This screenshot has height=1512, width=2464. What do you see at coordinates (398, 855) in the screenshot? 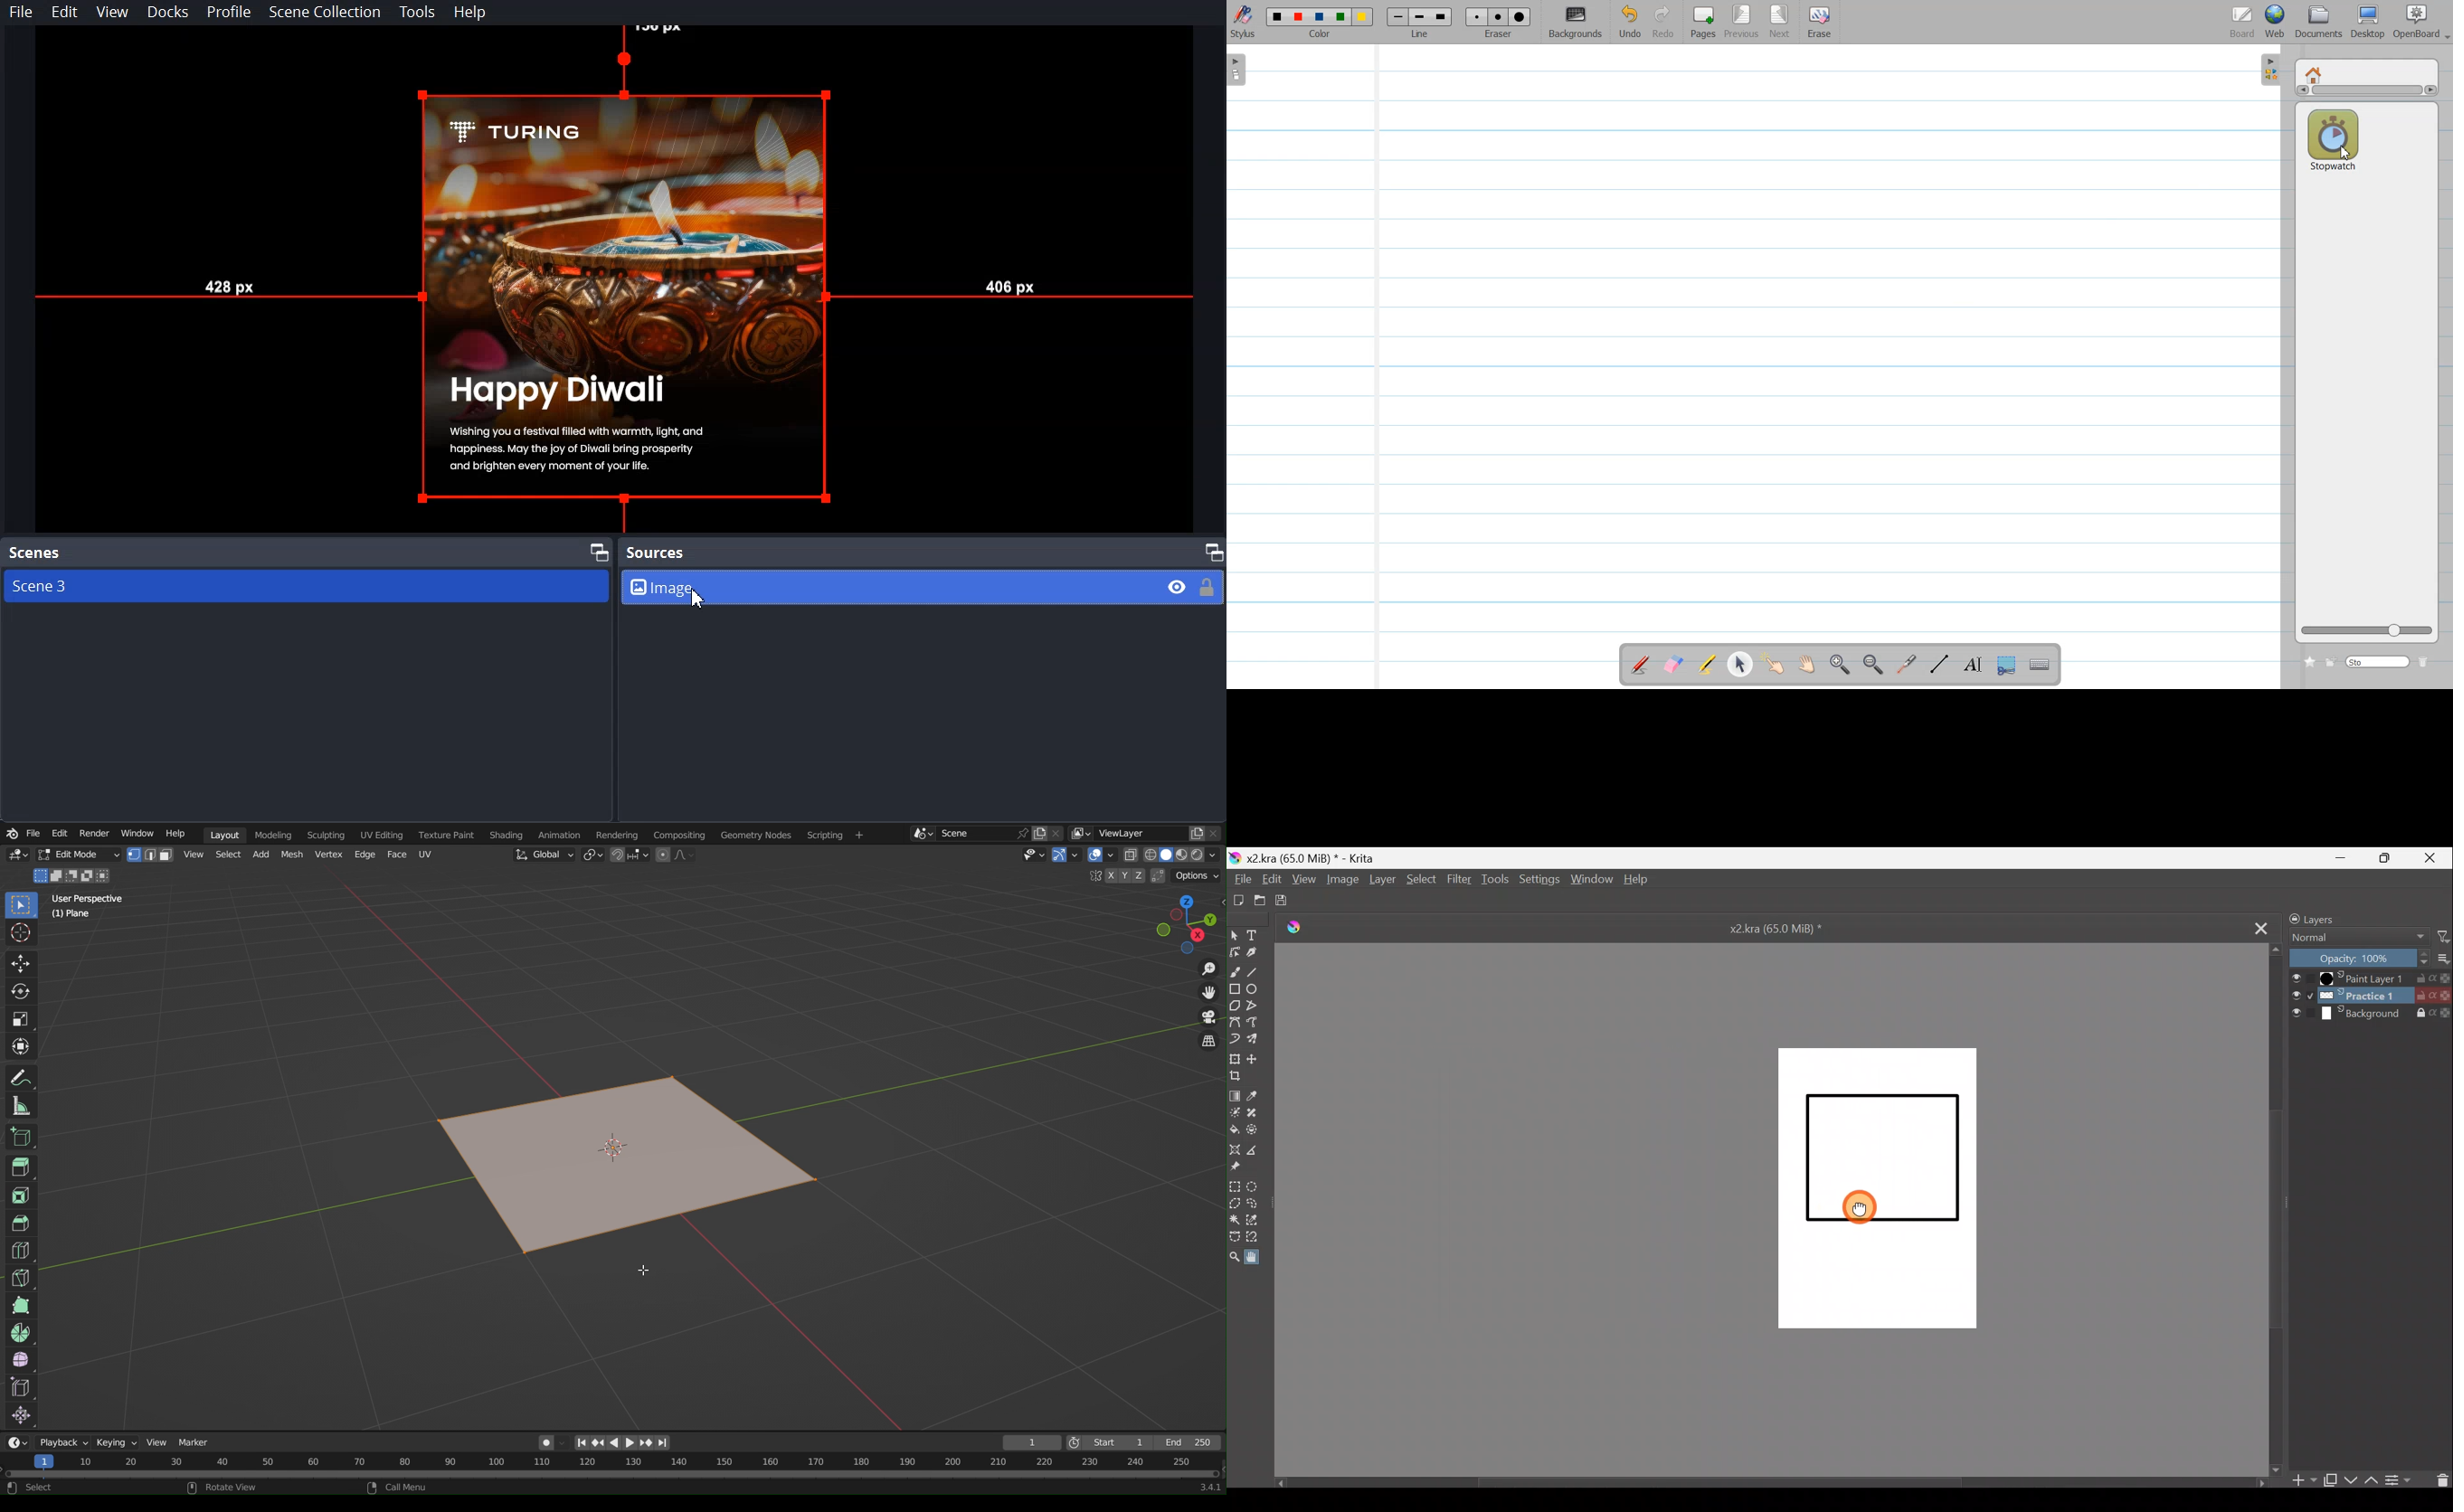
I see `Face` at bounding box center [398, 855].